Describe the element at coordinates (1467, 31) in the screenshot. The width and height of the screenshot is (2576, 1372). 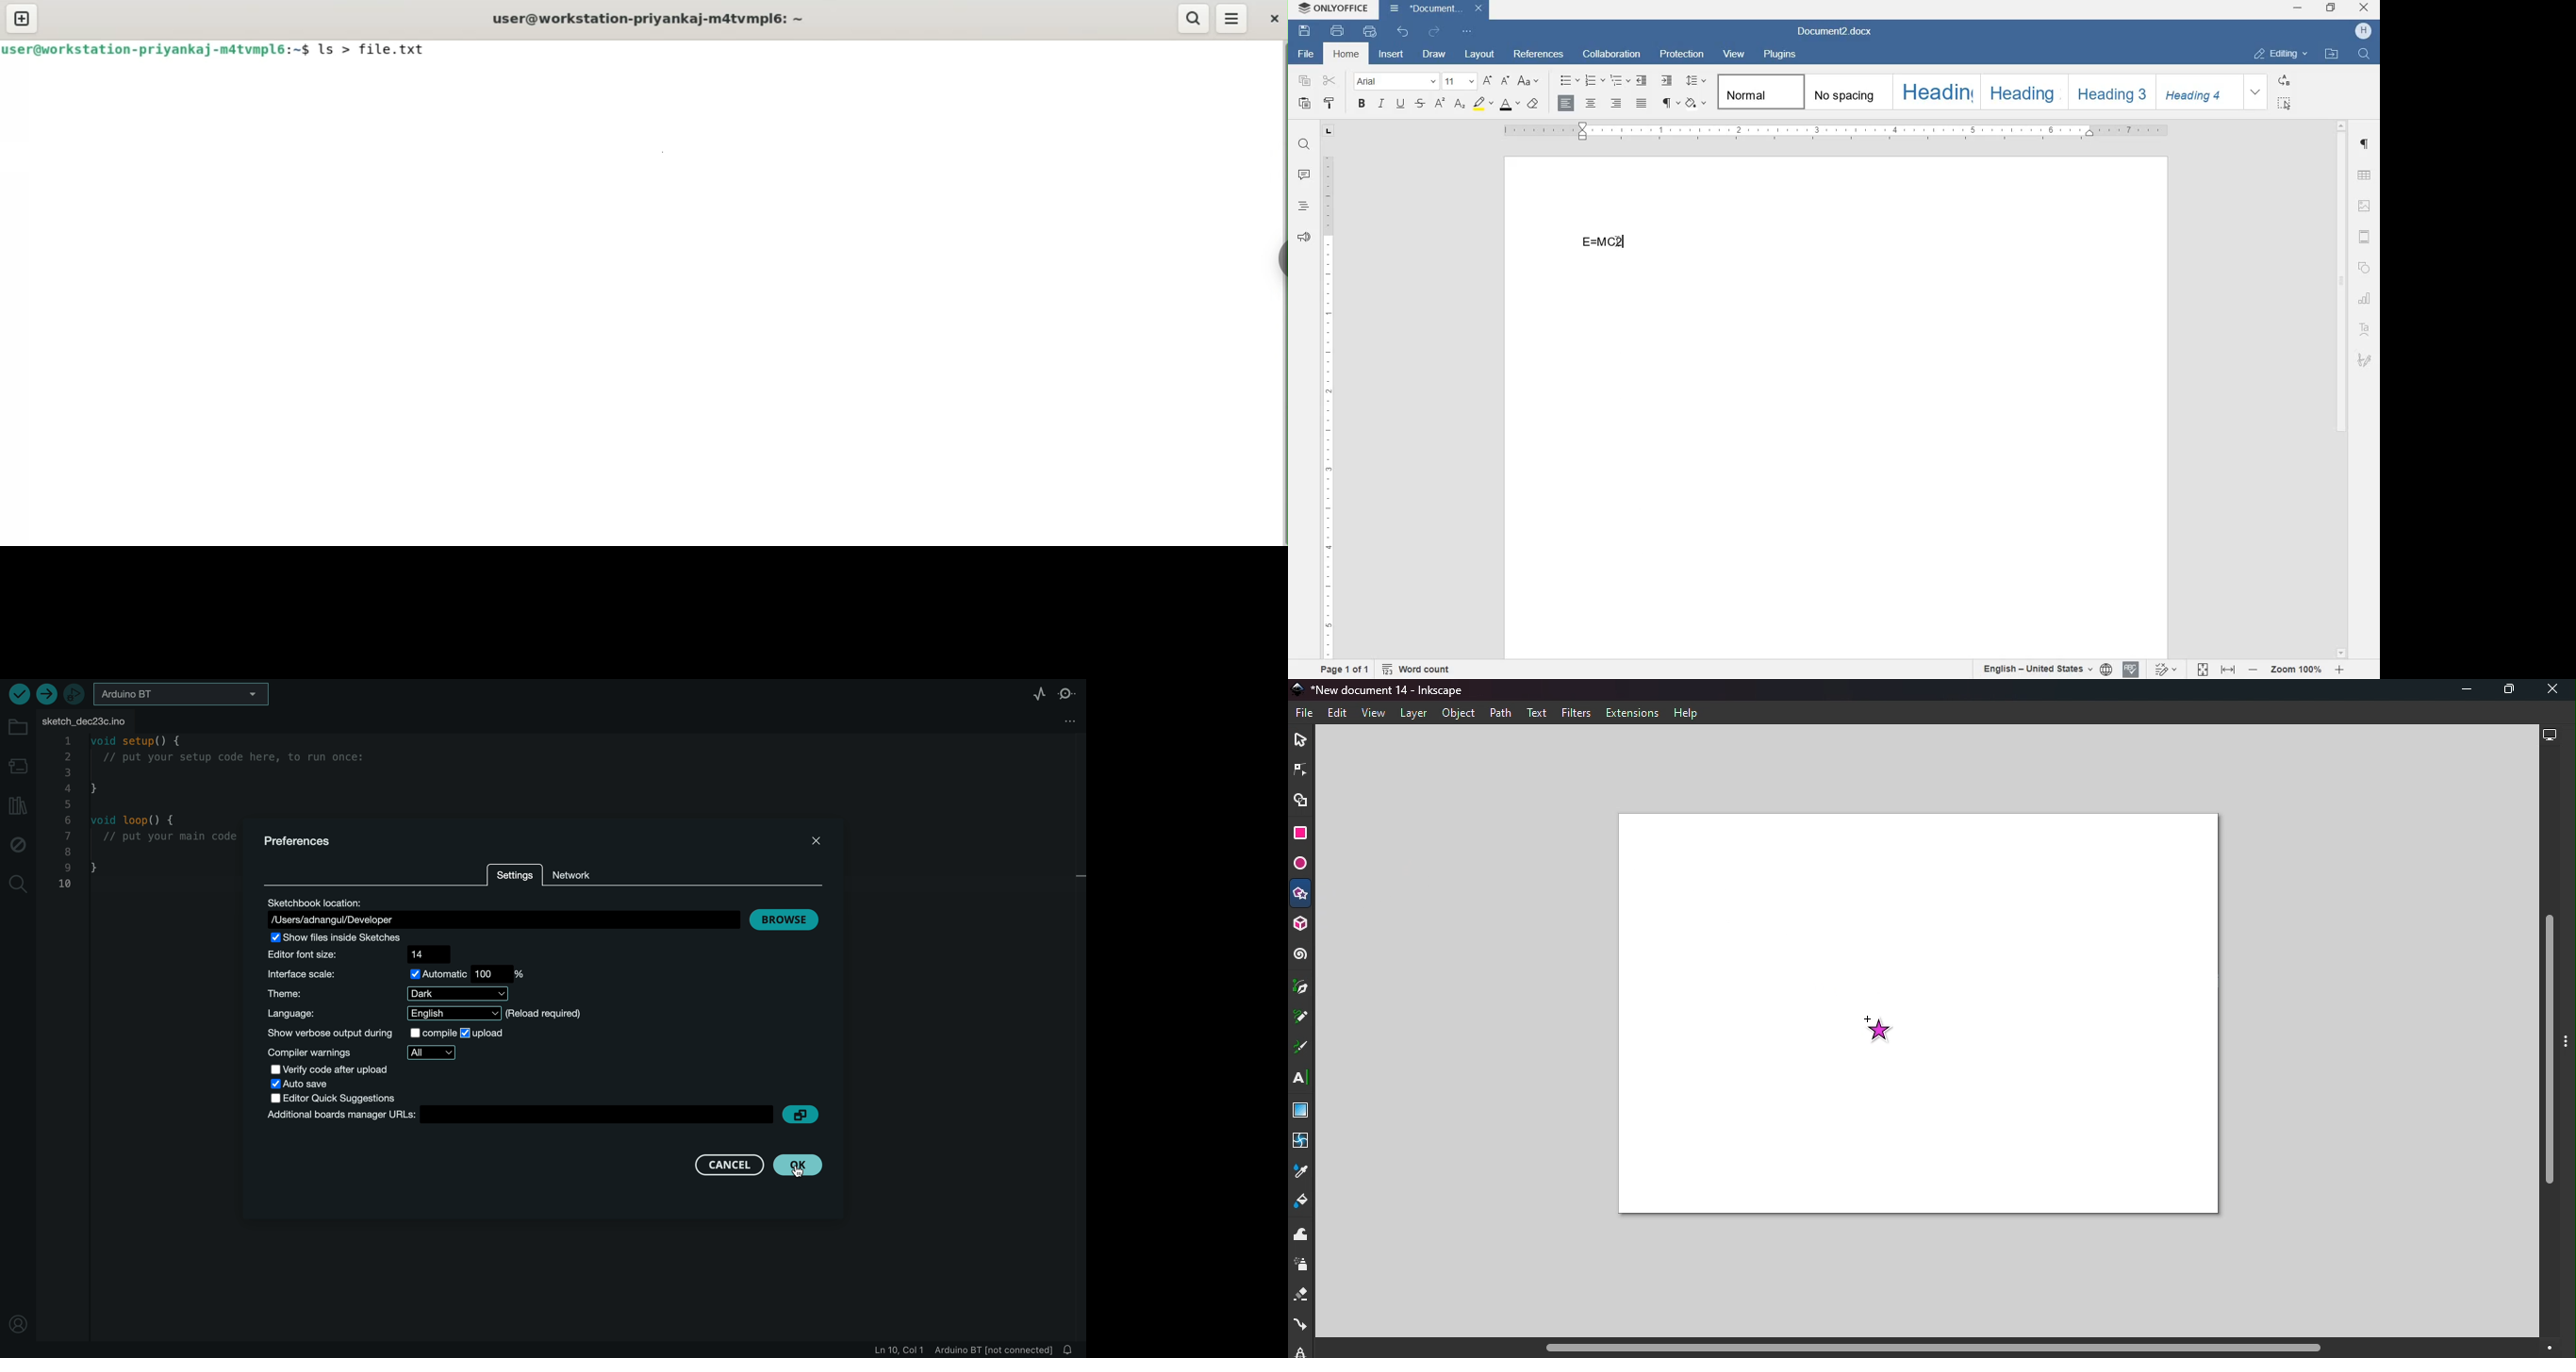
I see `customize quick access toolbar` at that location.